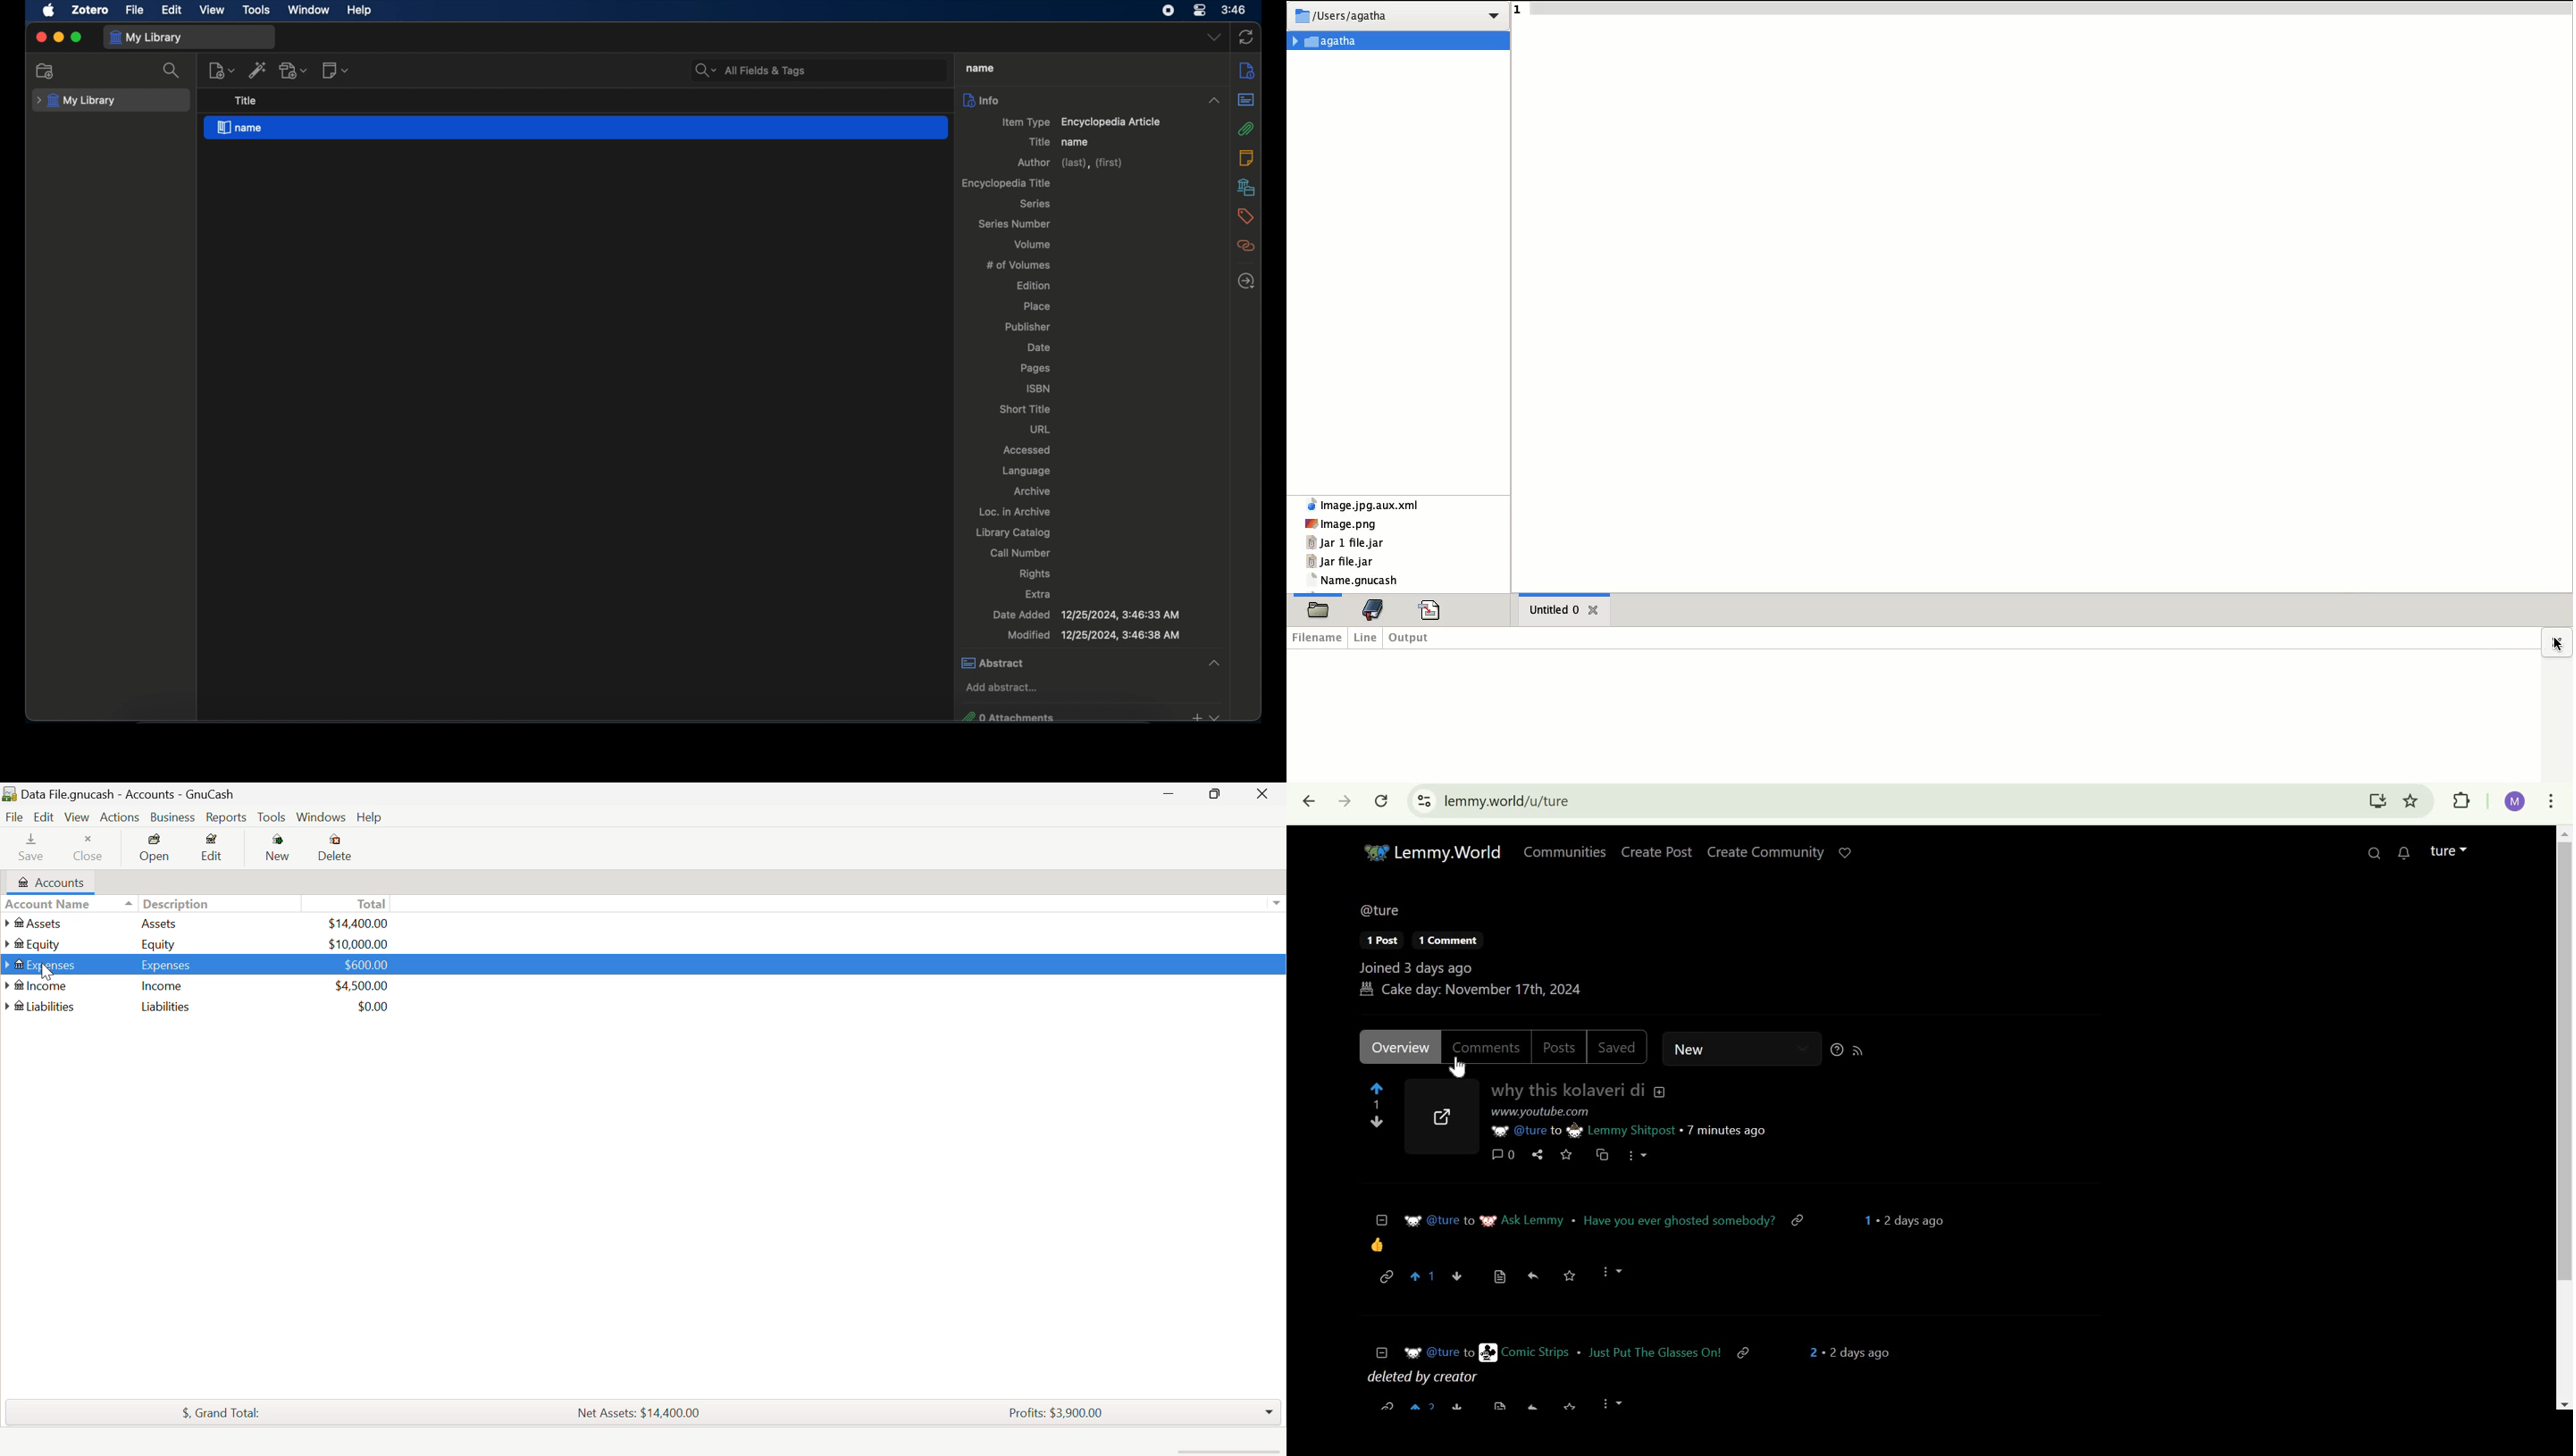  I want to click on cross-post, so click(1601, 1155).